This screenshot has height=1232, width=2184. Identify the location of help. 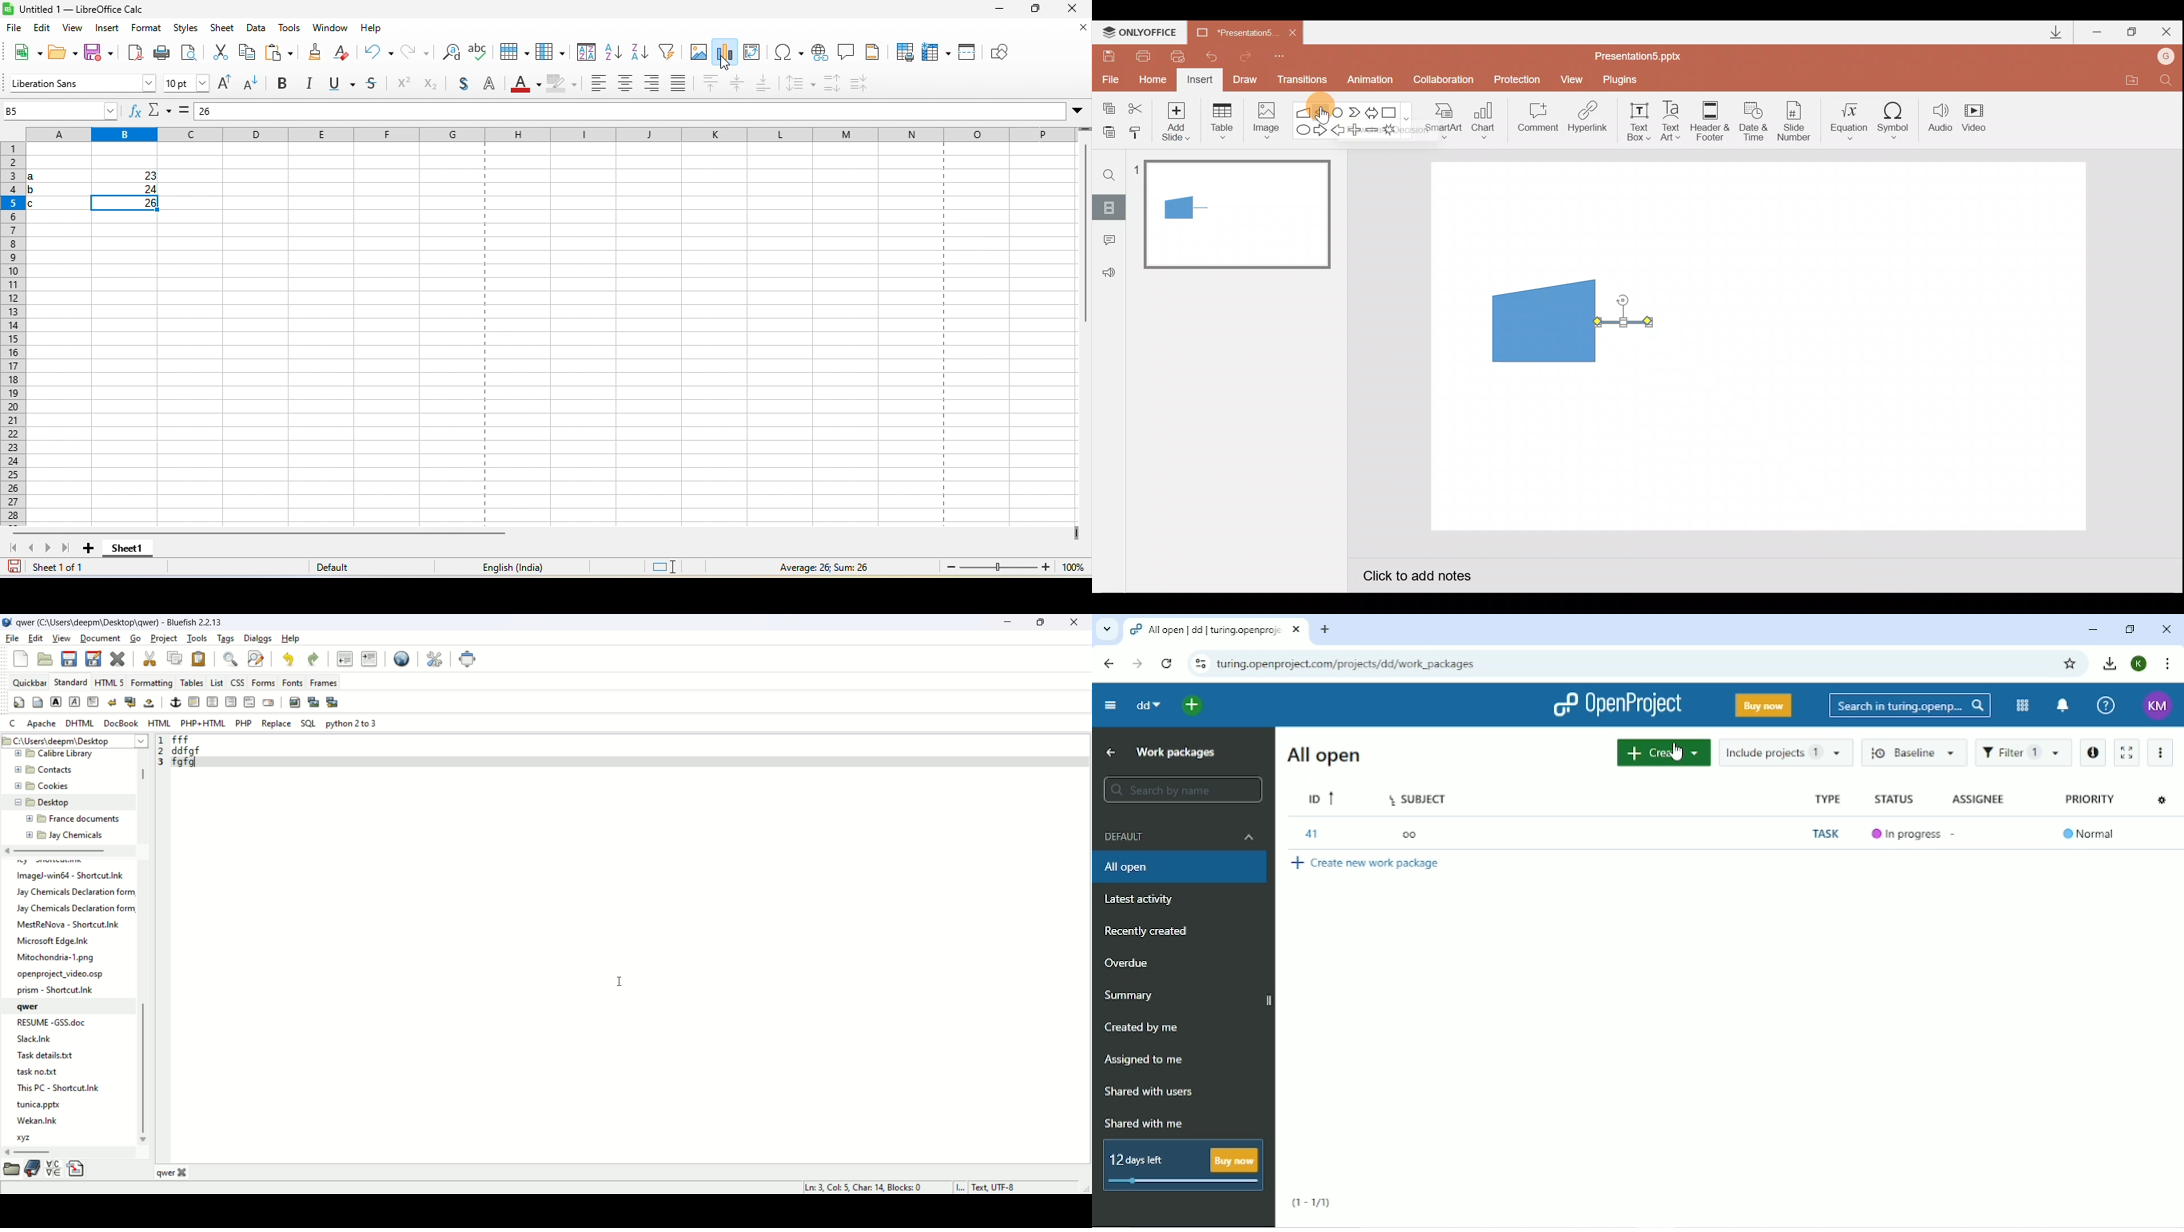
(374, 30).